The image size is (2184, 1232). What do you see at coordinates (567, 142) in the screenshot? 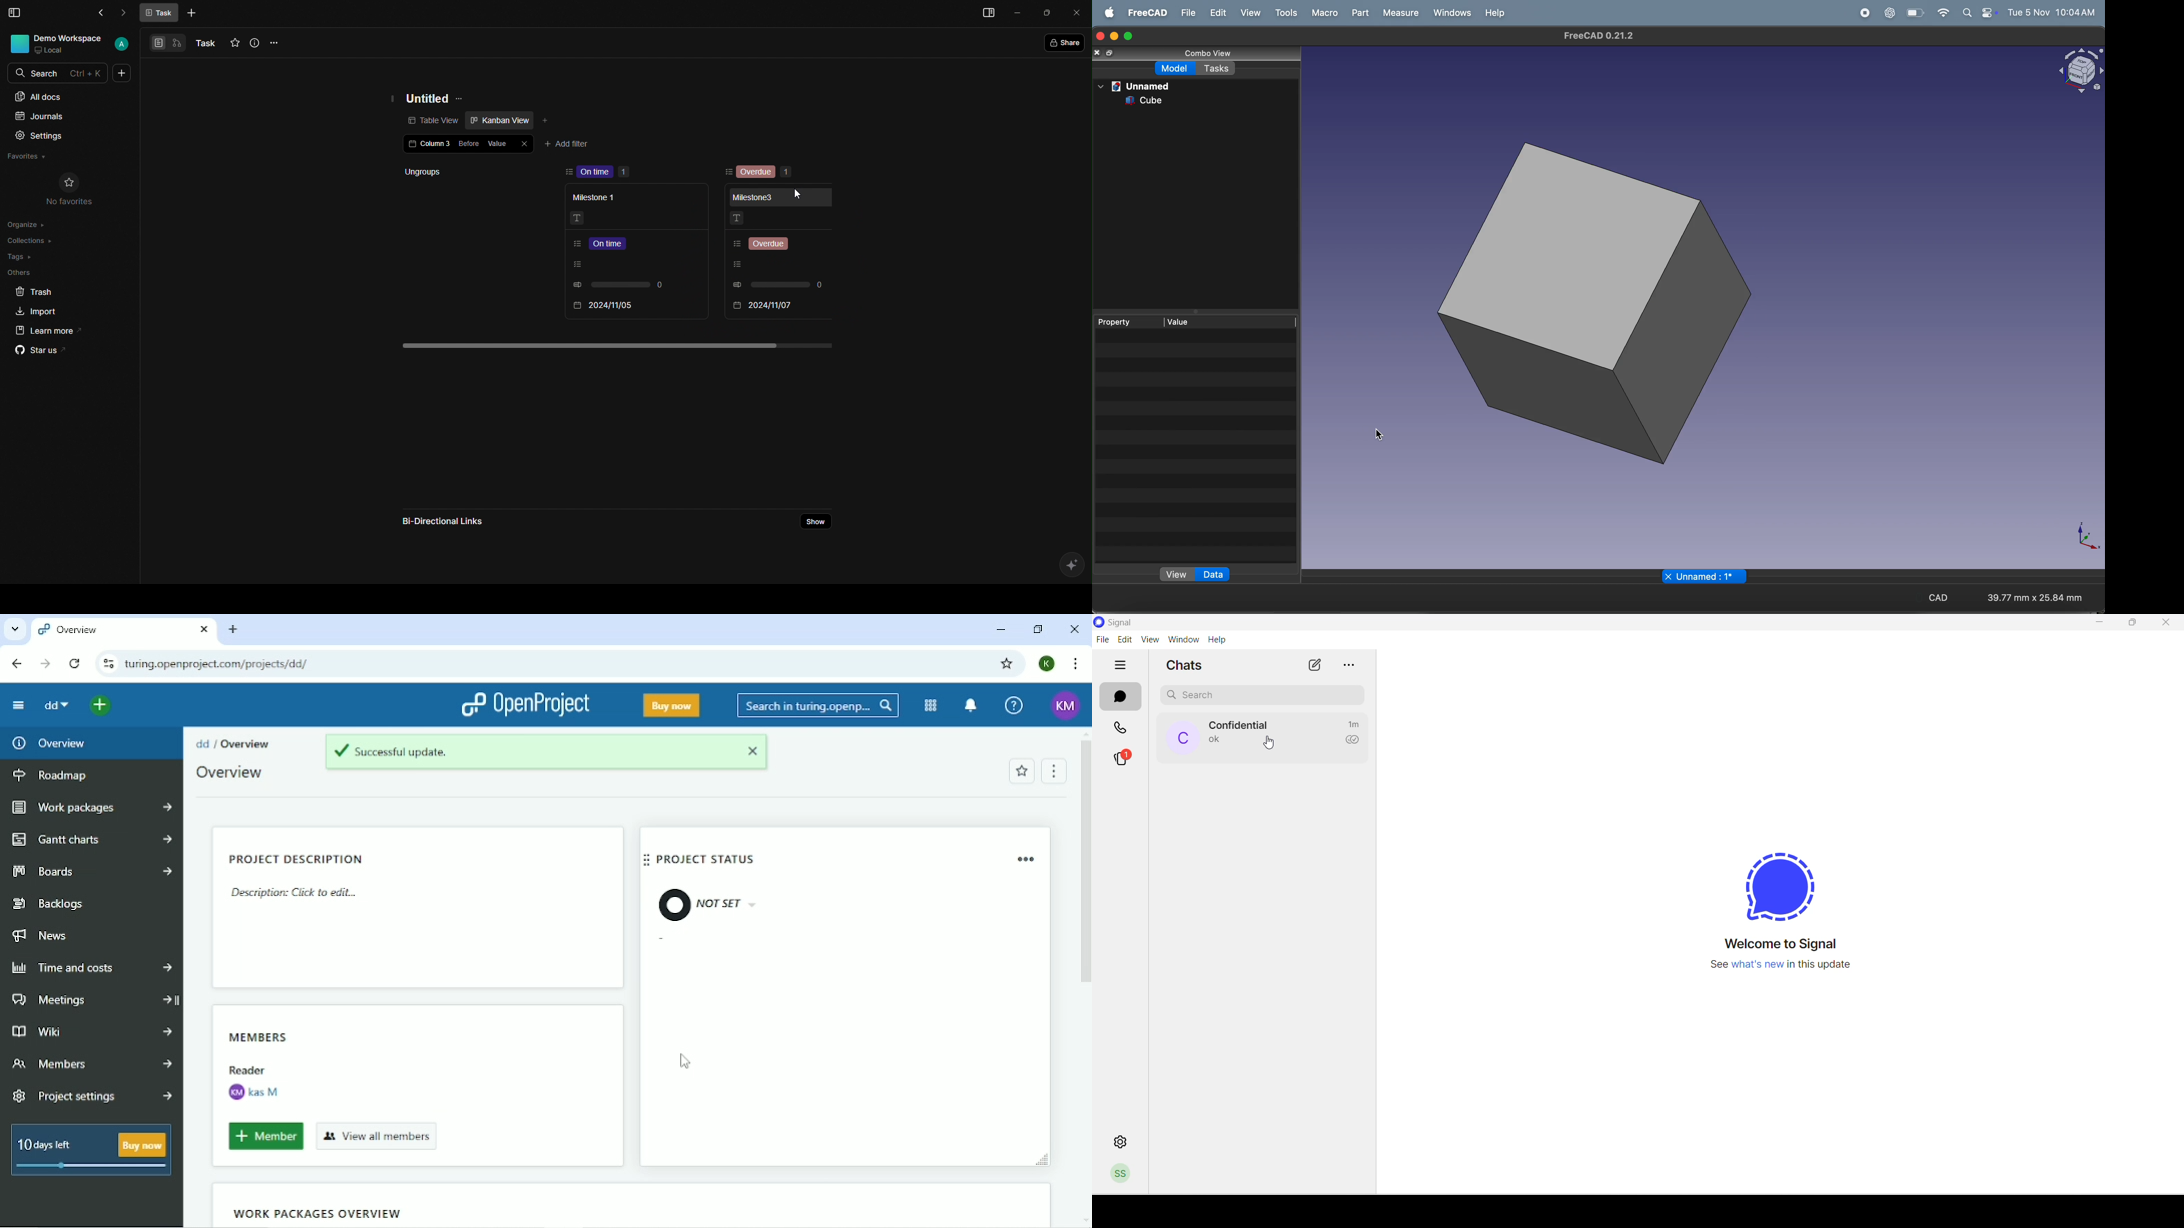
I see `Add filter` at bounding box center [567, 142].